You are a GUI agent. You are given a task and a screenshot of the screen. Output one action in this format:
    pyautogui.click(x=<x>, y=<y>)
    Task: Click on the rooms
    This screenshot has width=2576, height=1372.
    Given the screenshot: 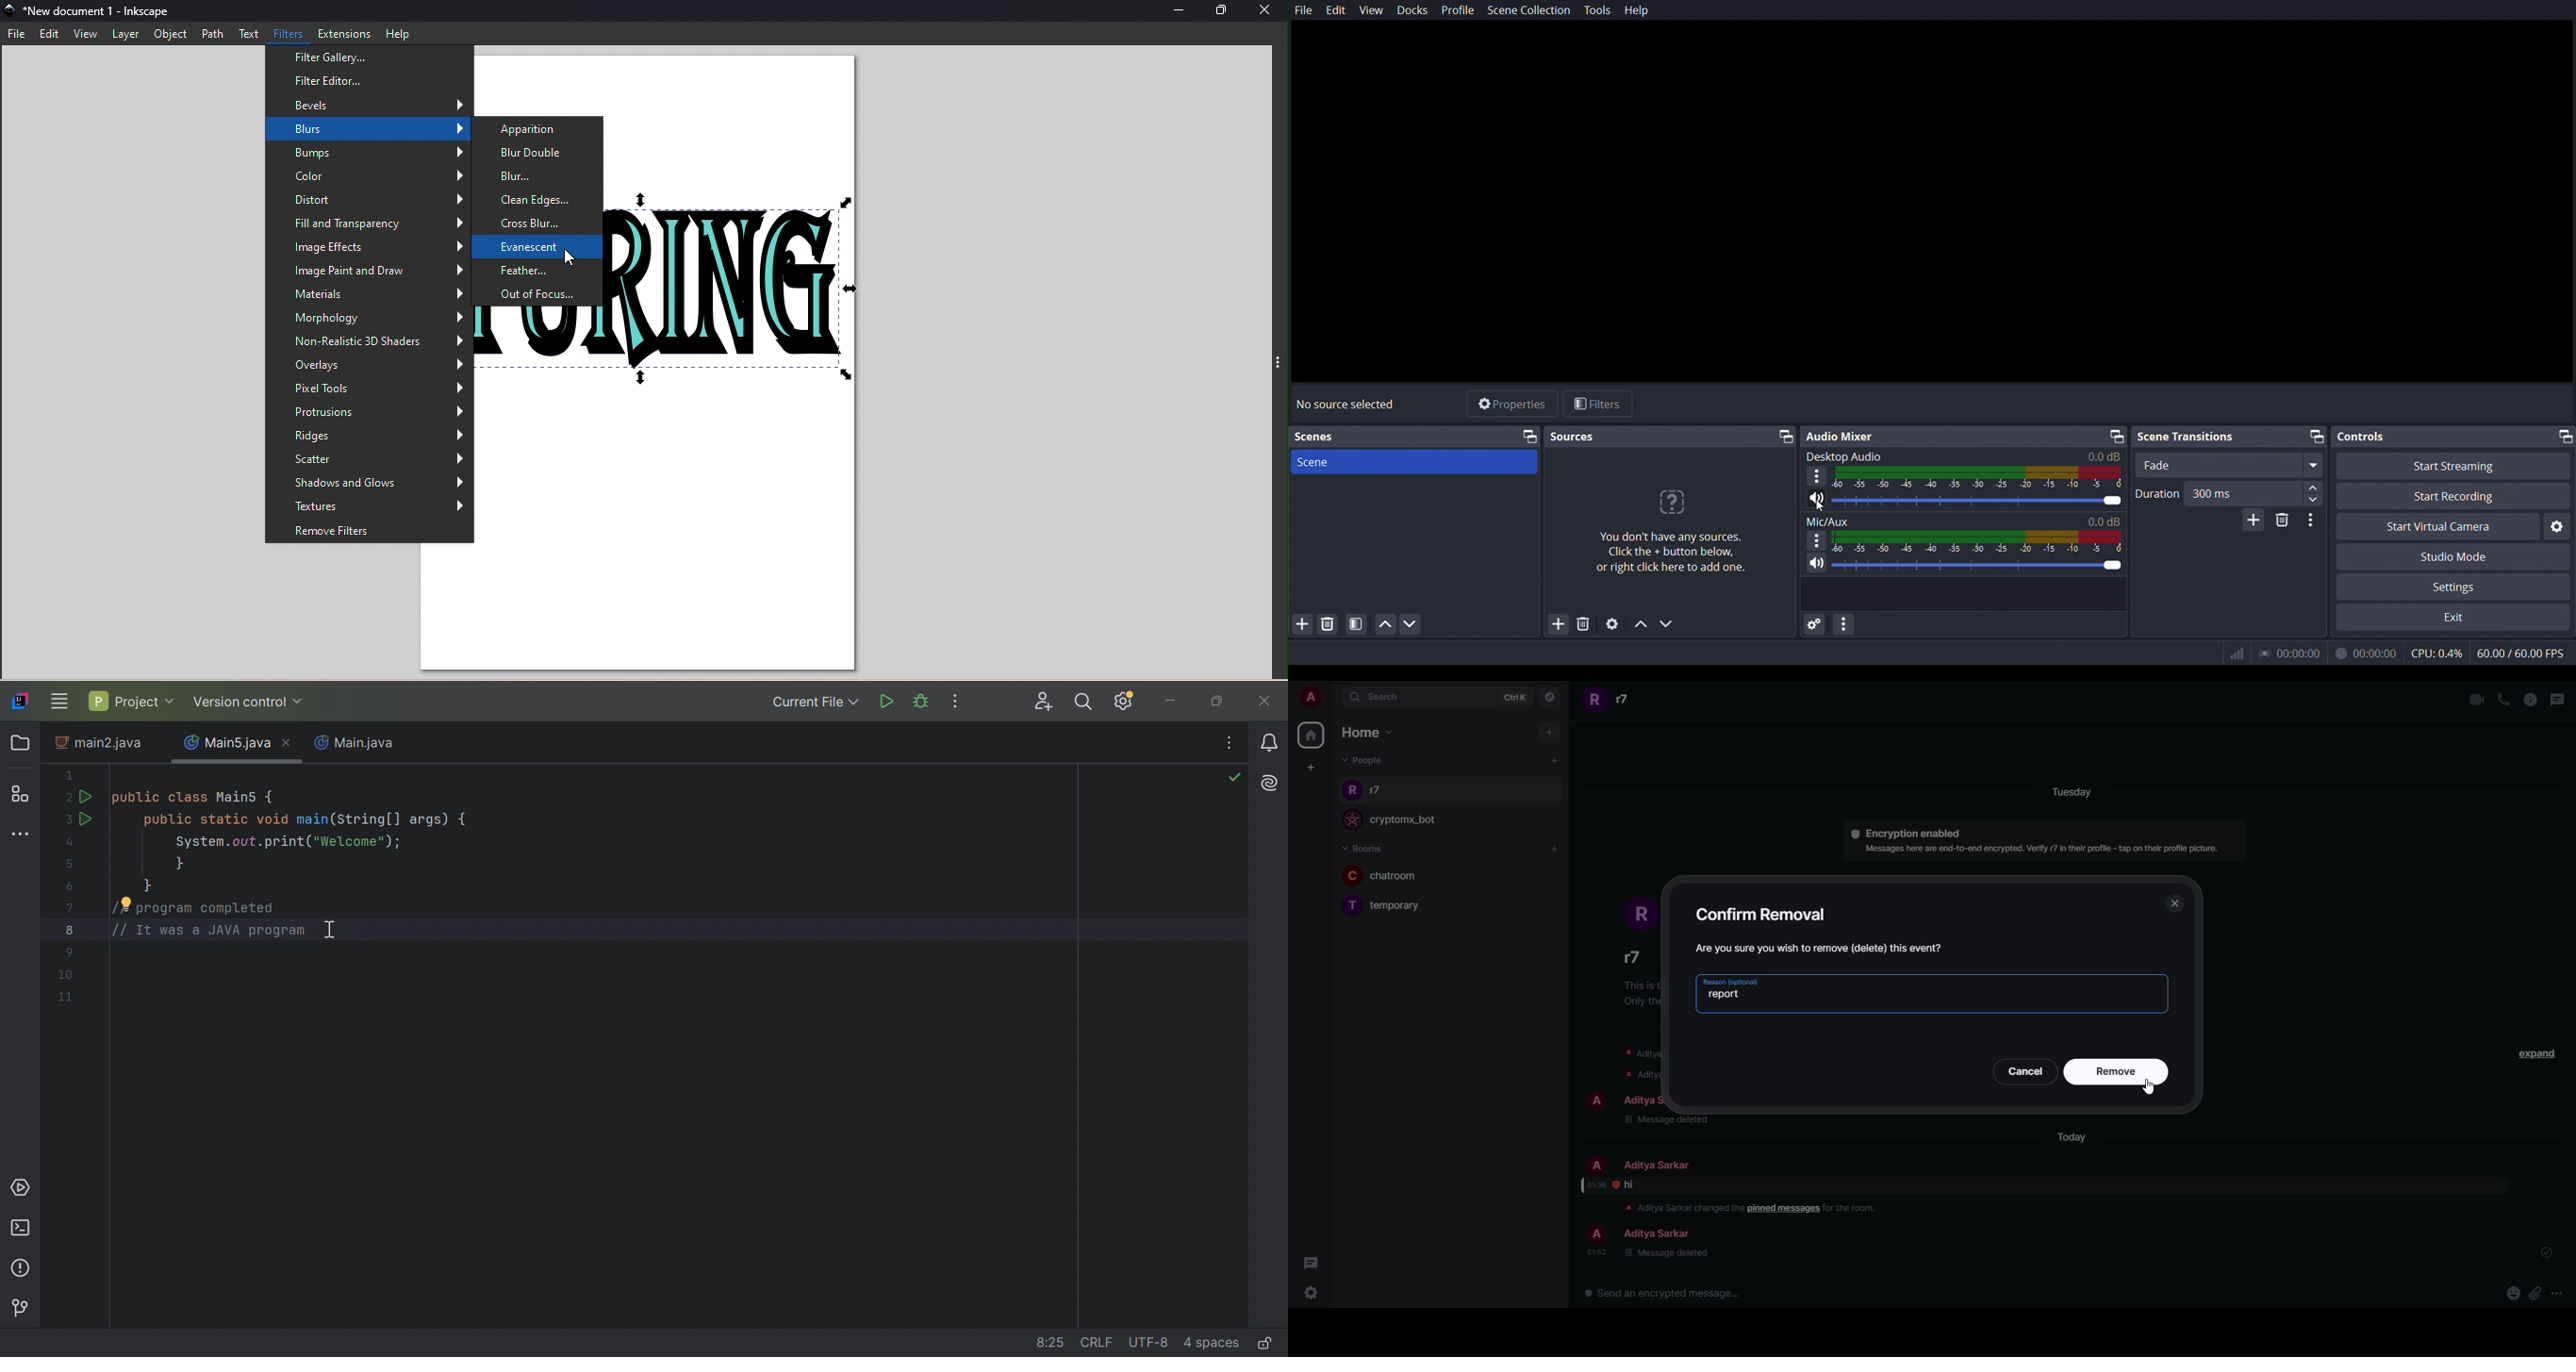 What is the action you would take?
    pyautogui.click(x=1362, y=849)
    